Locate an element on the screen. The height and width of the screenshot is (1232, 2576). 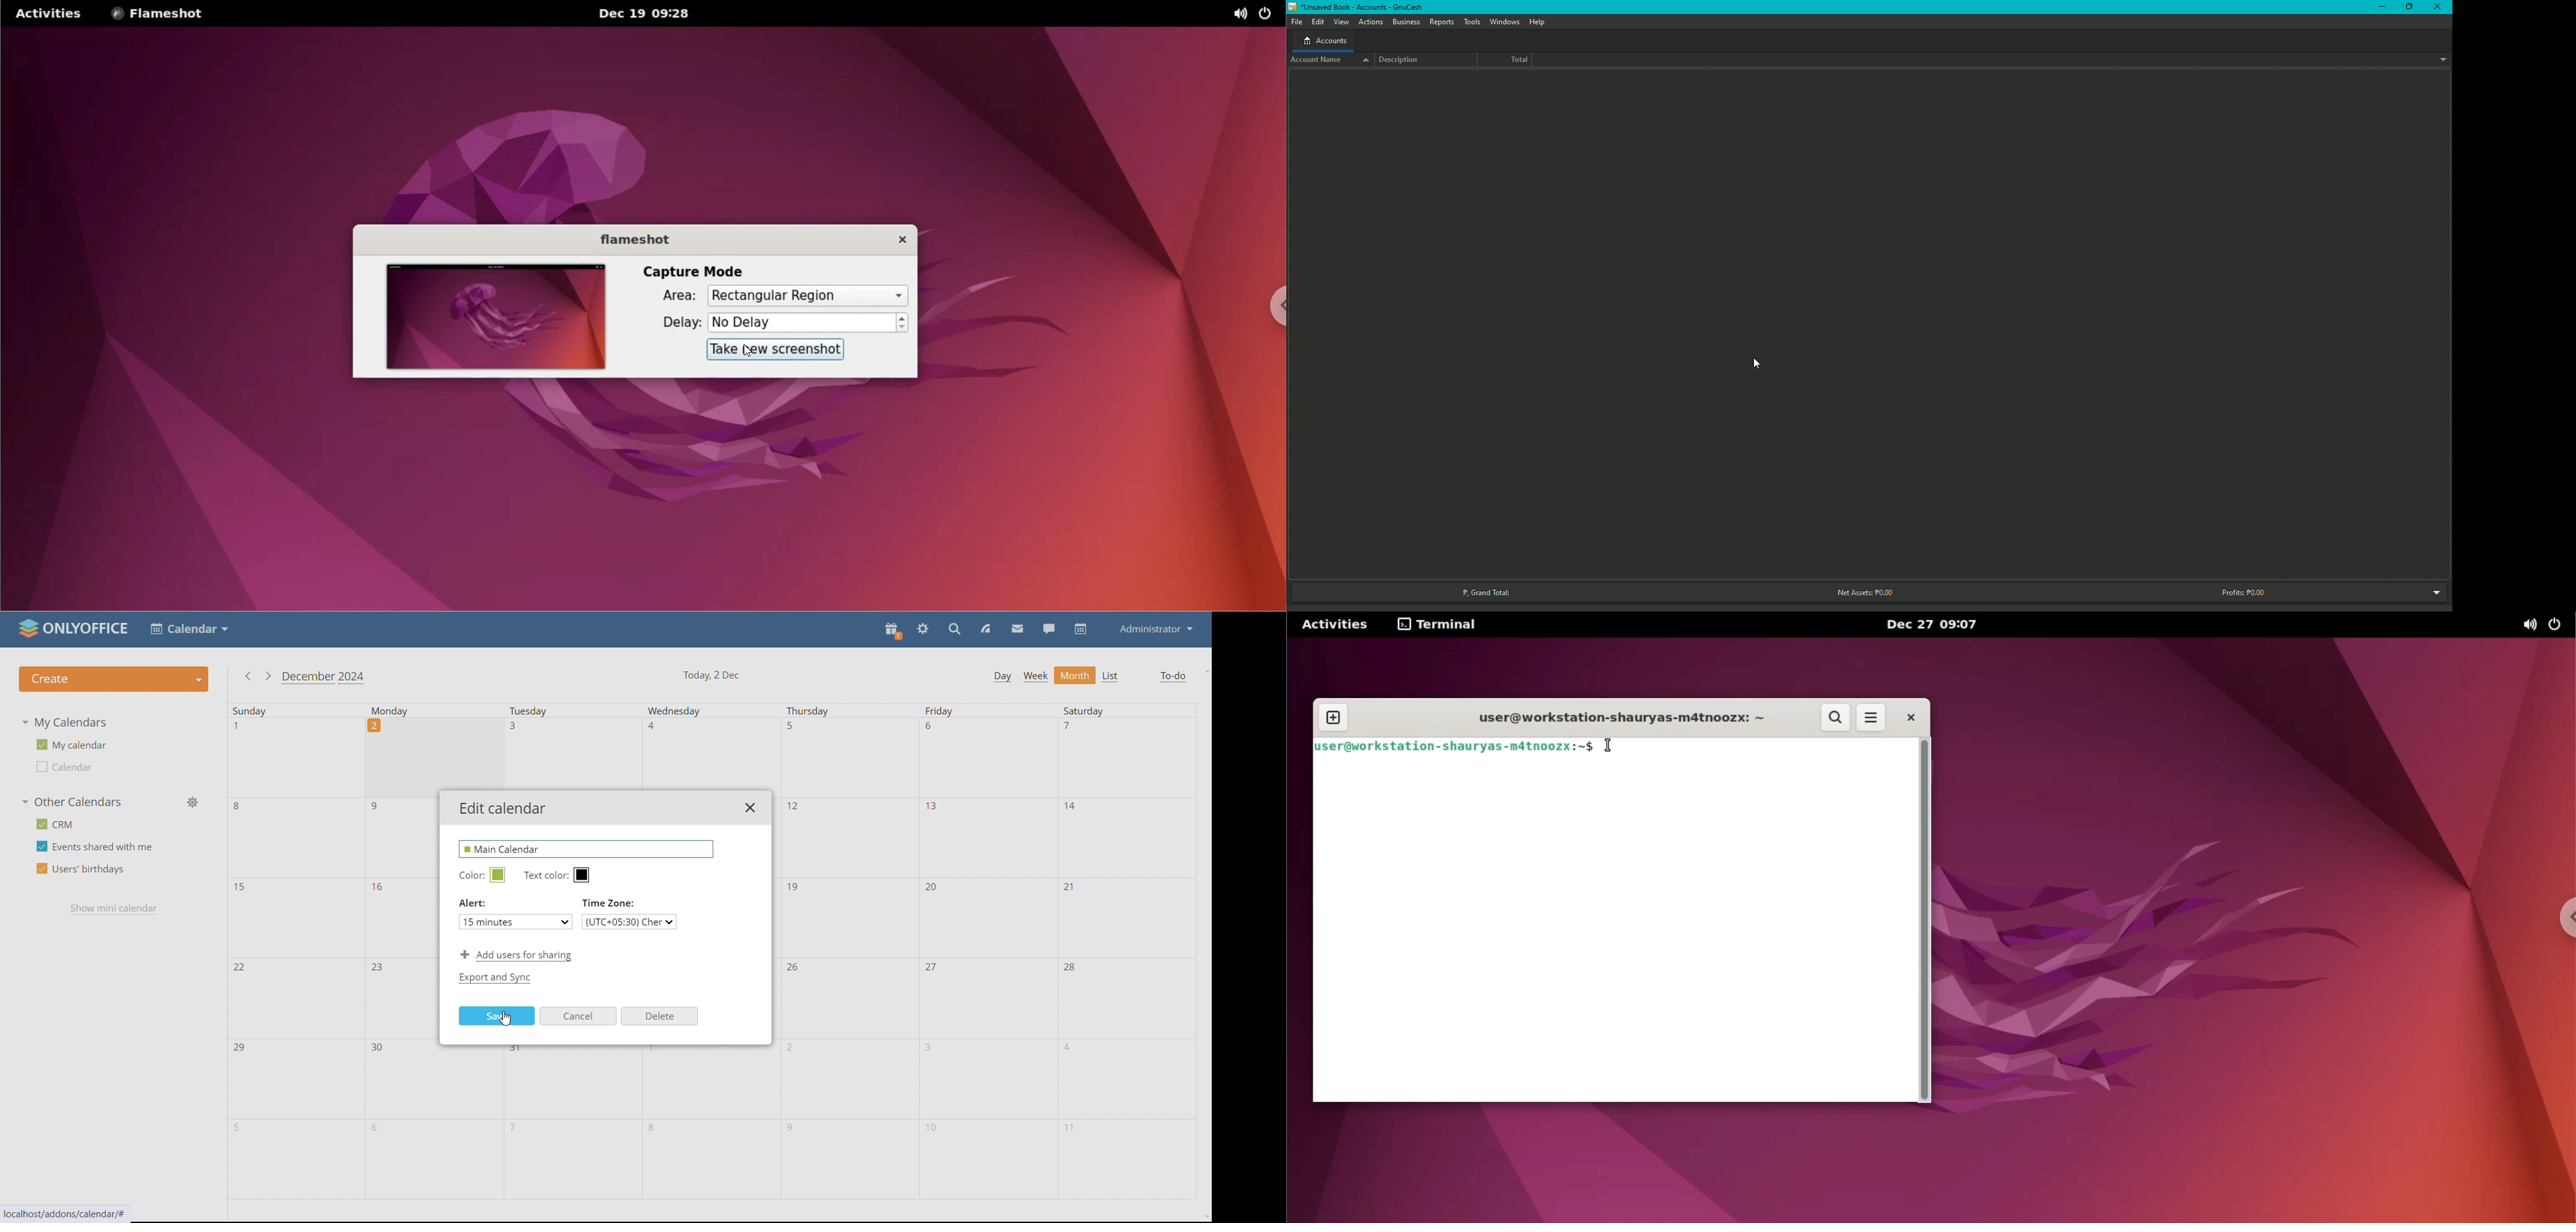
Help is located at coordinates (1538, 22).